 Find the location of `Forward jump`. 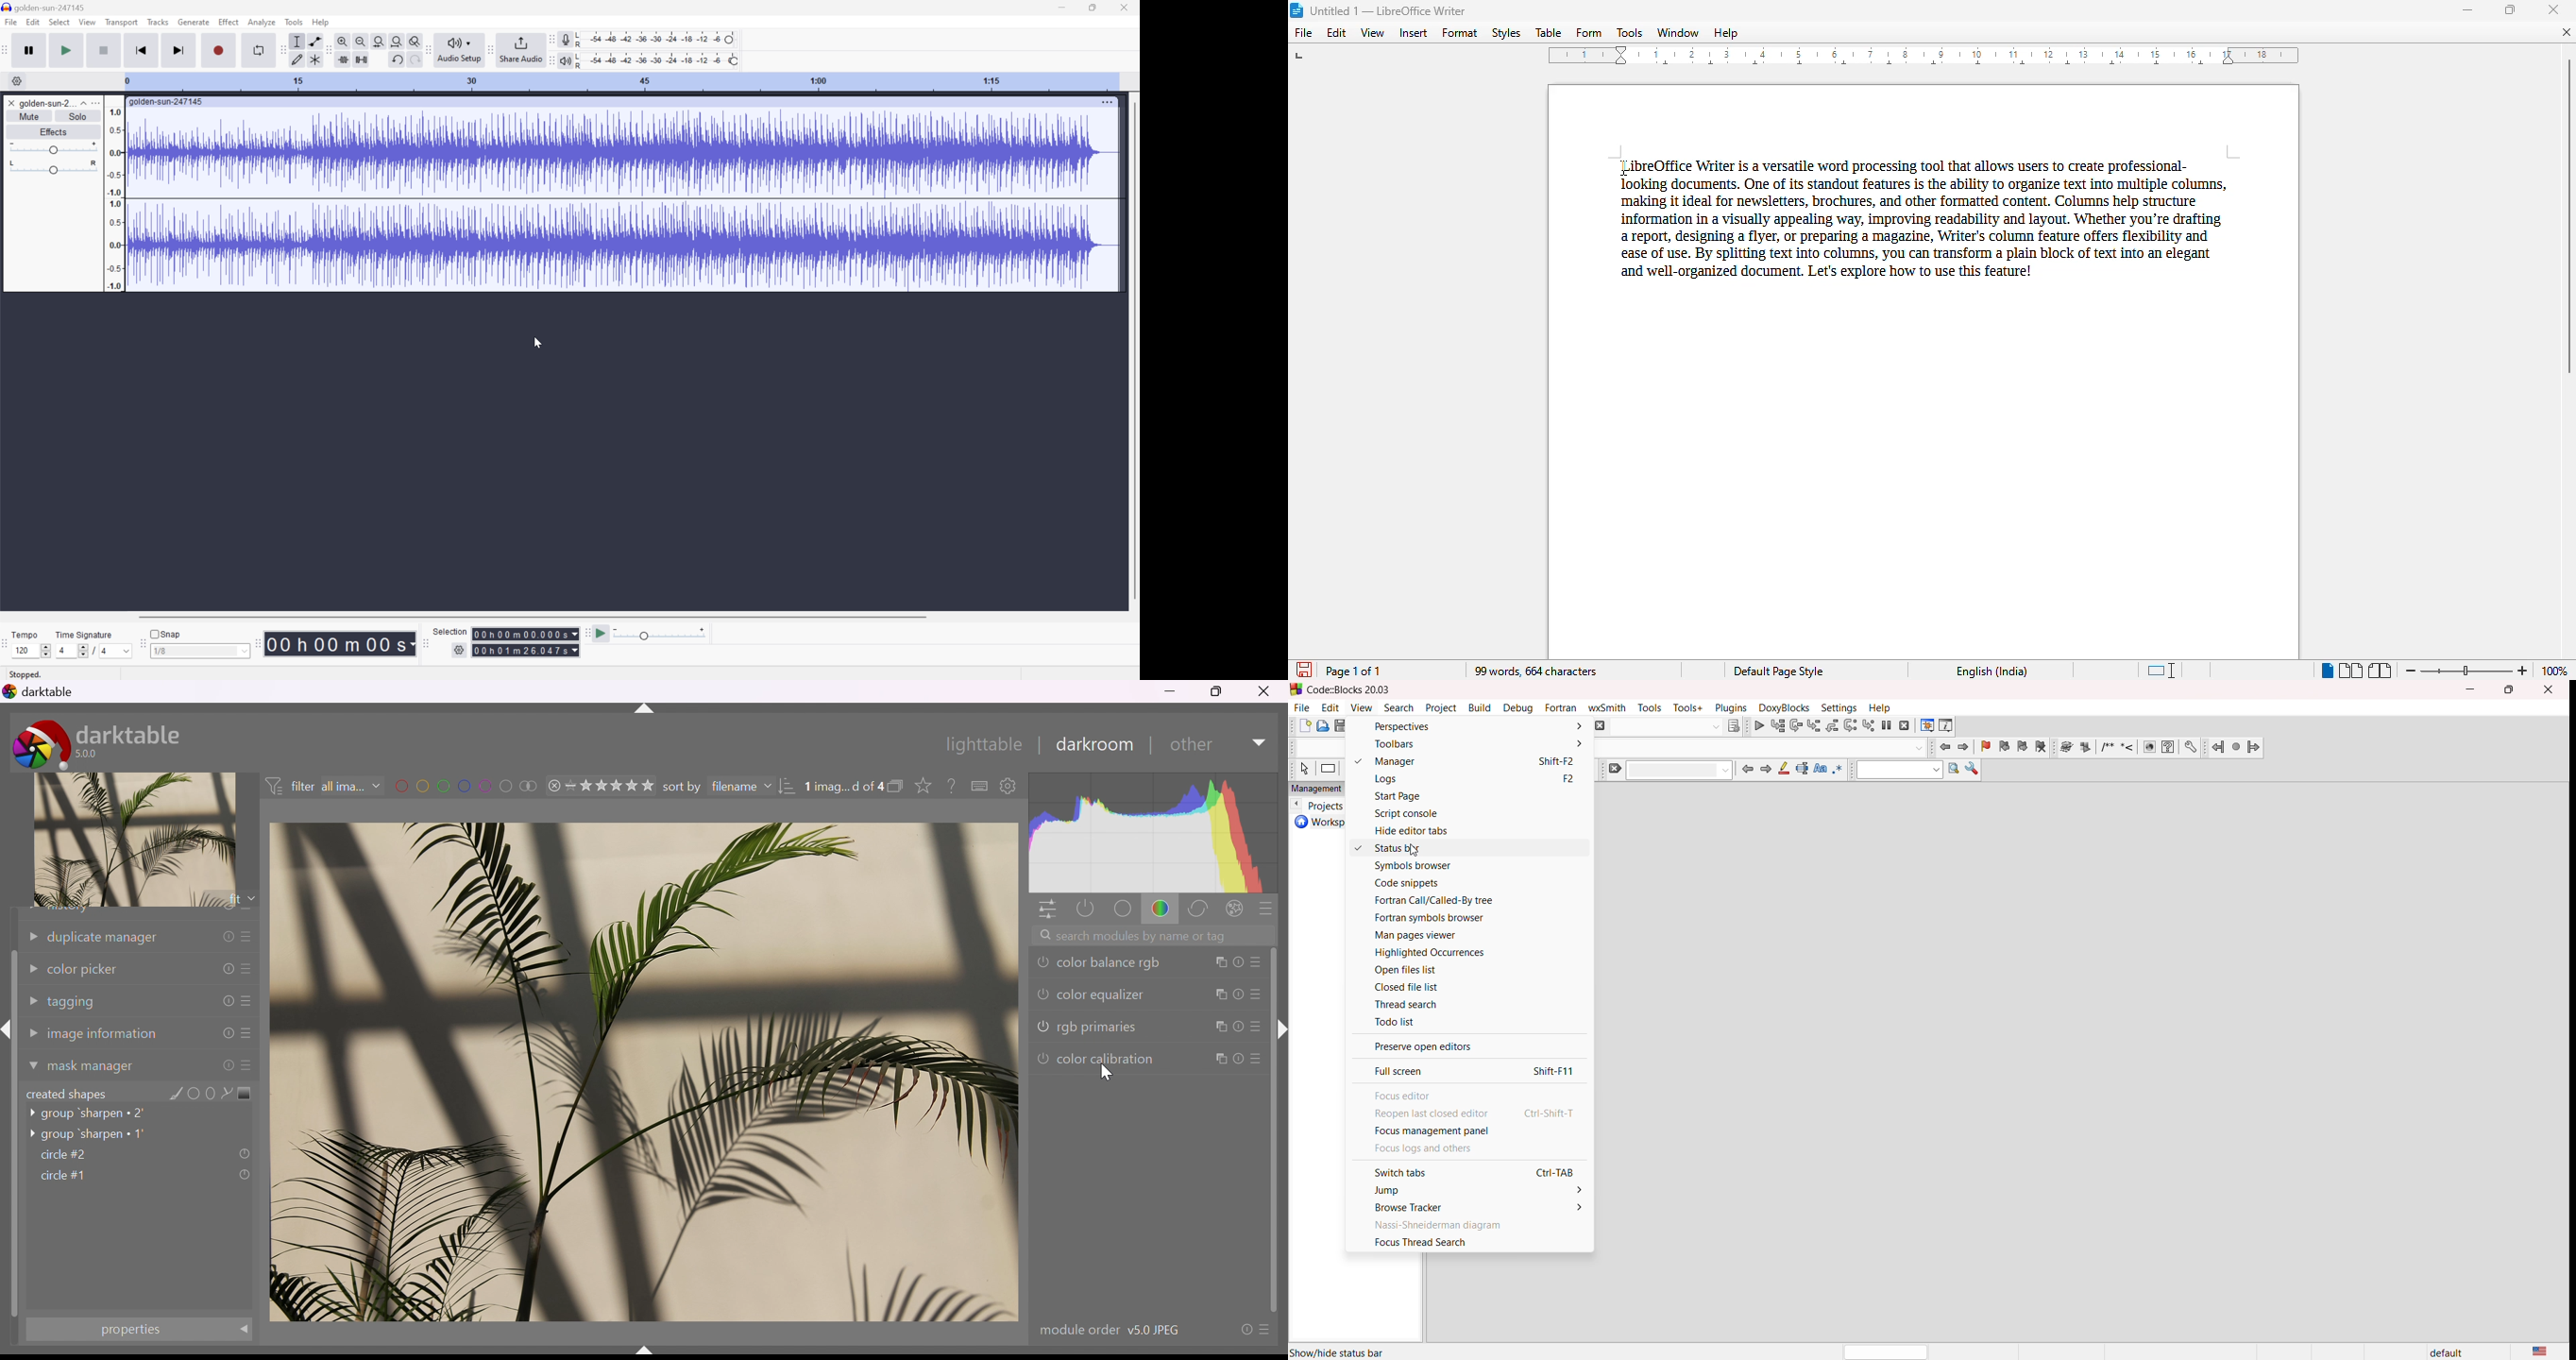

Forward jump is located at coordinates (2254, 749).